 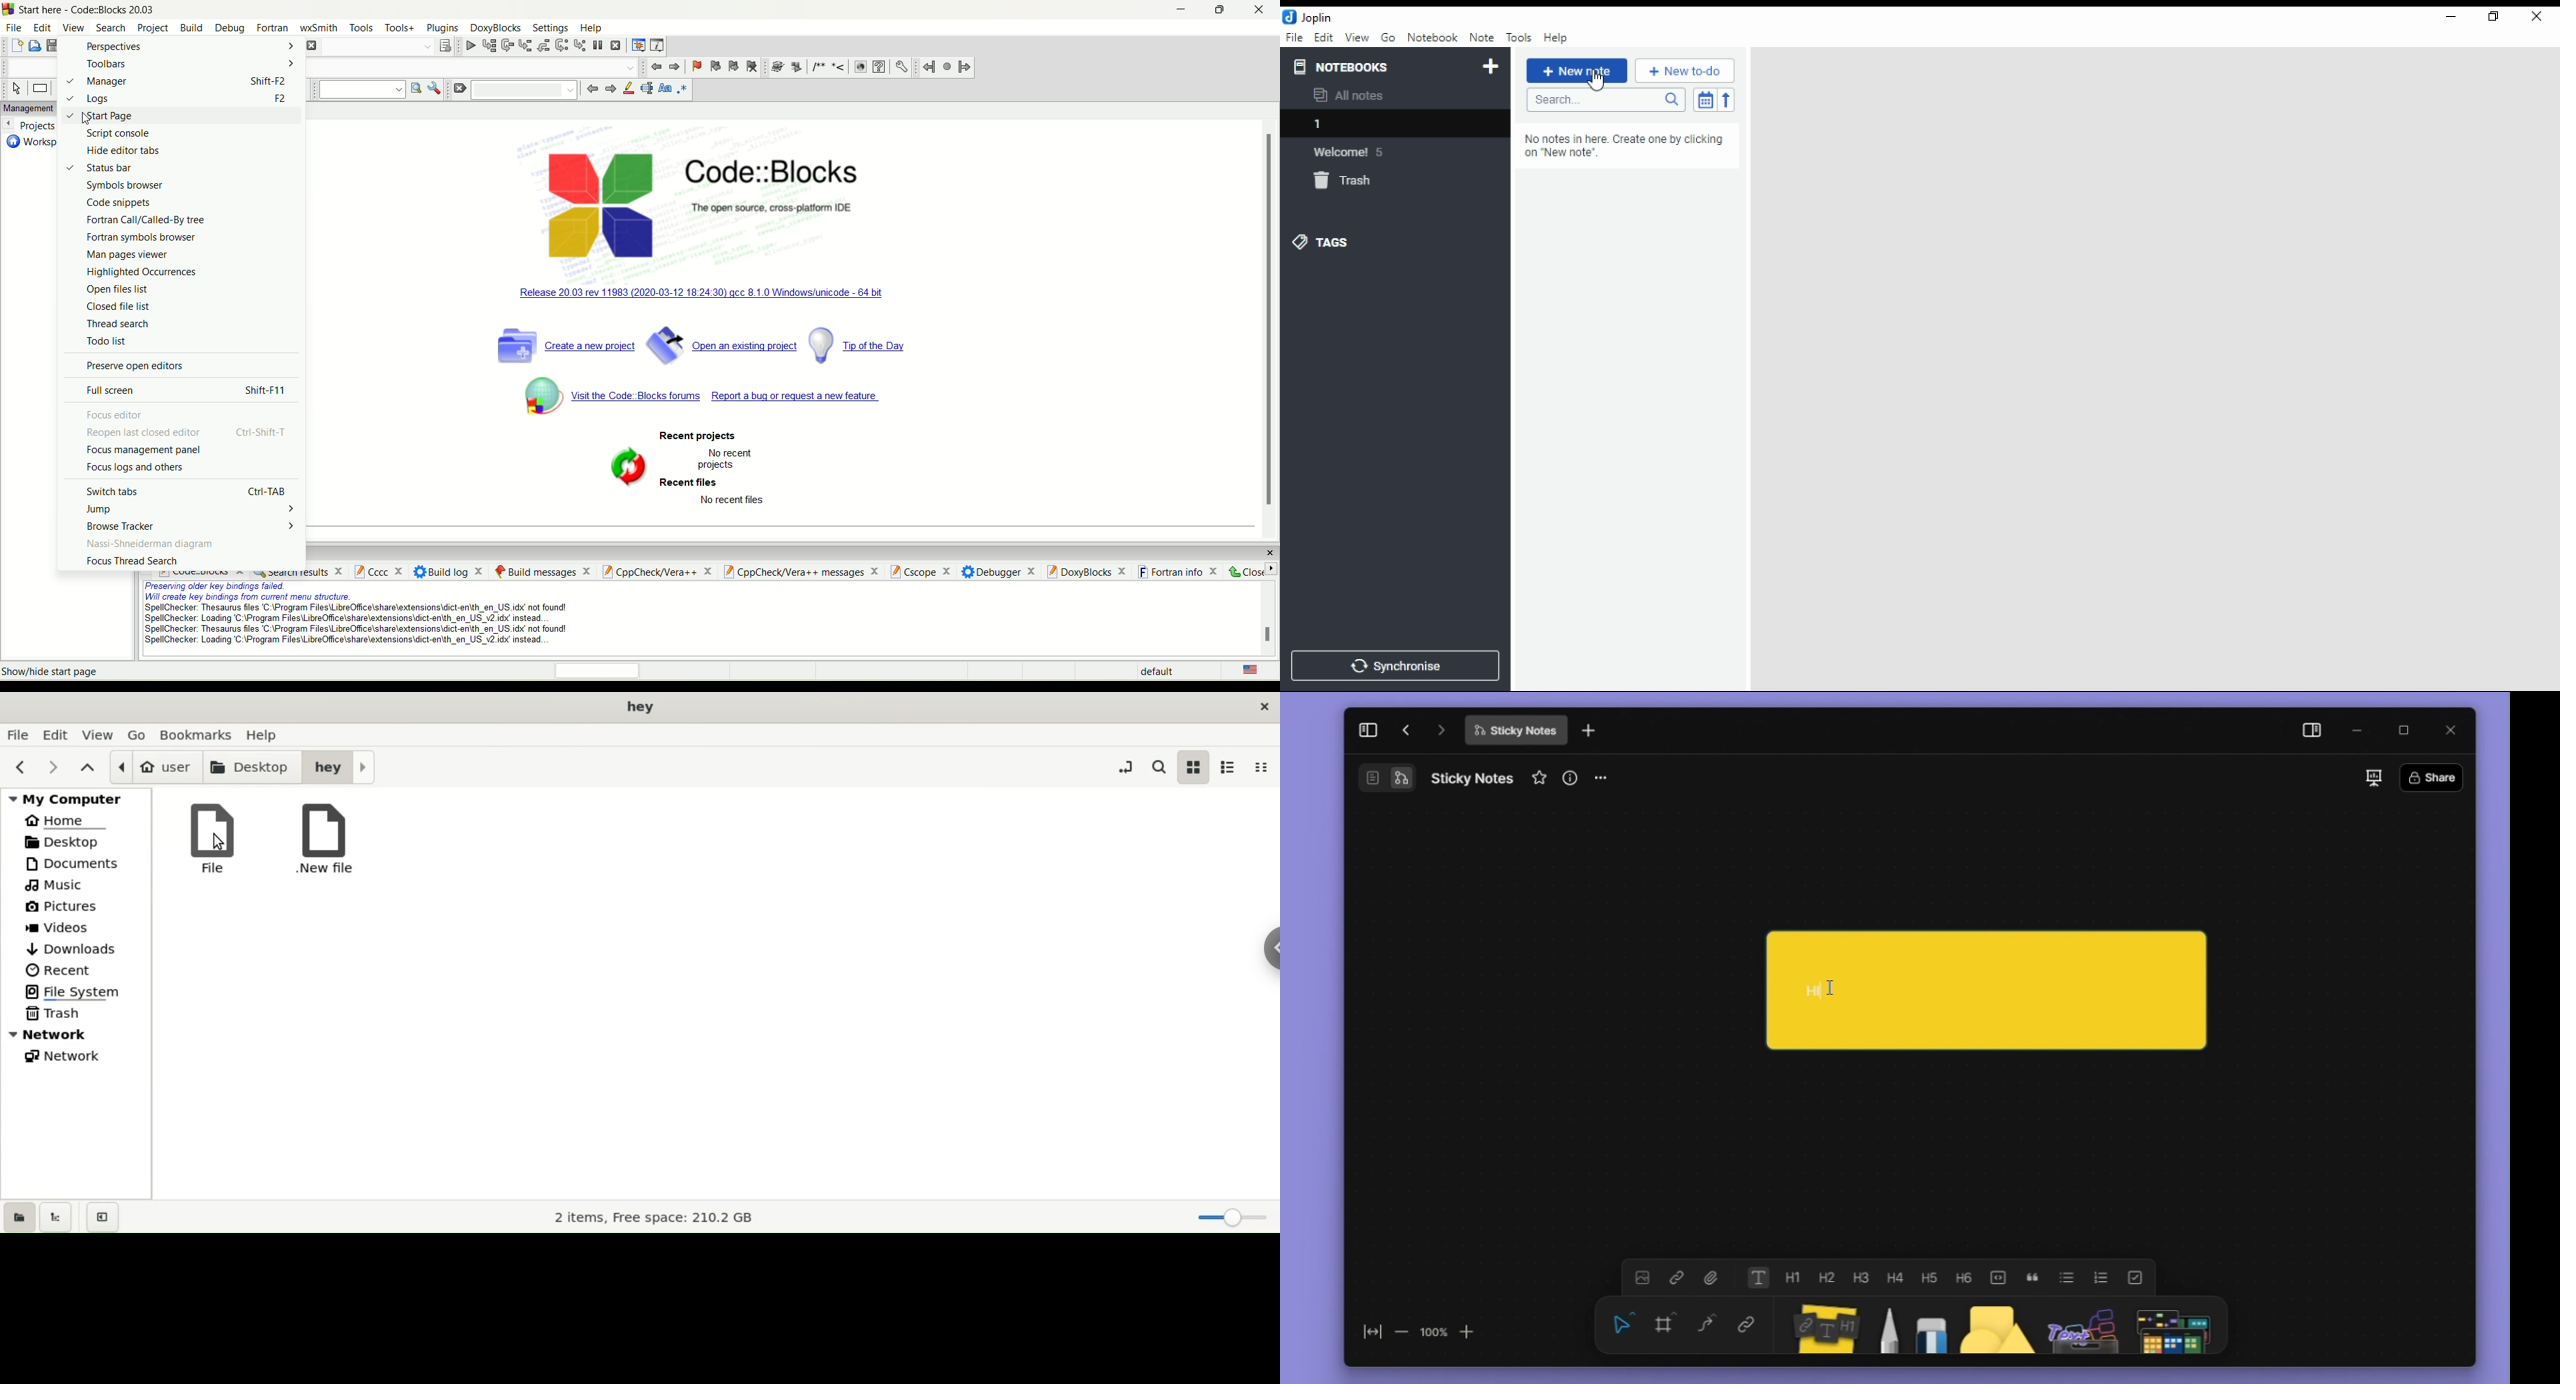 I want to click on notebooks, so click(x=1343, y=68).